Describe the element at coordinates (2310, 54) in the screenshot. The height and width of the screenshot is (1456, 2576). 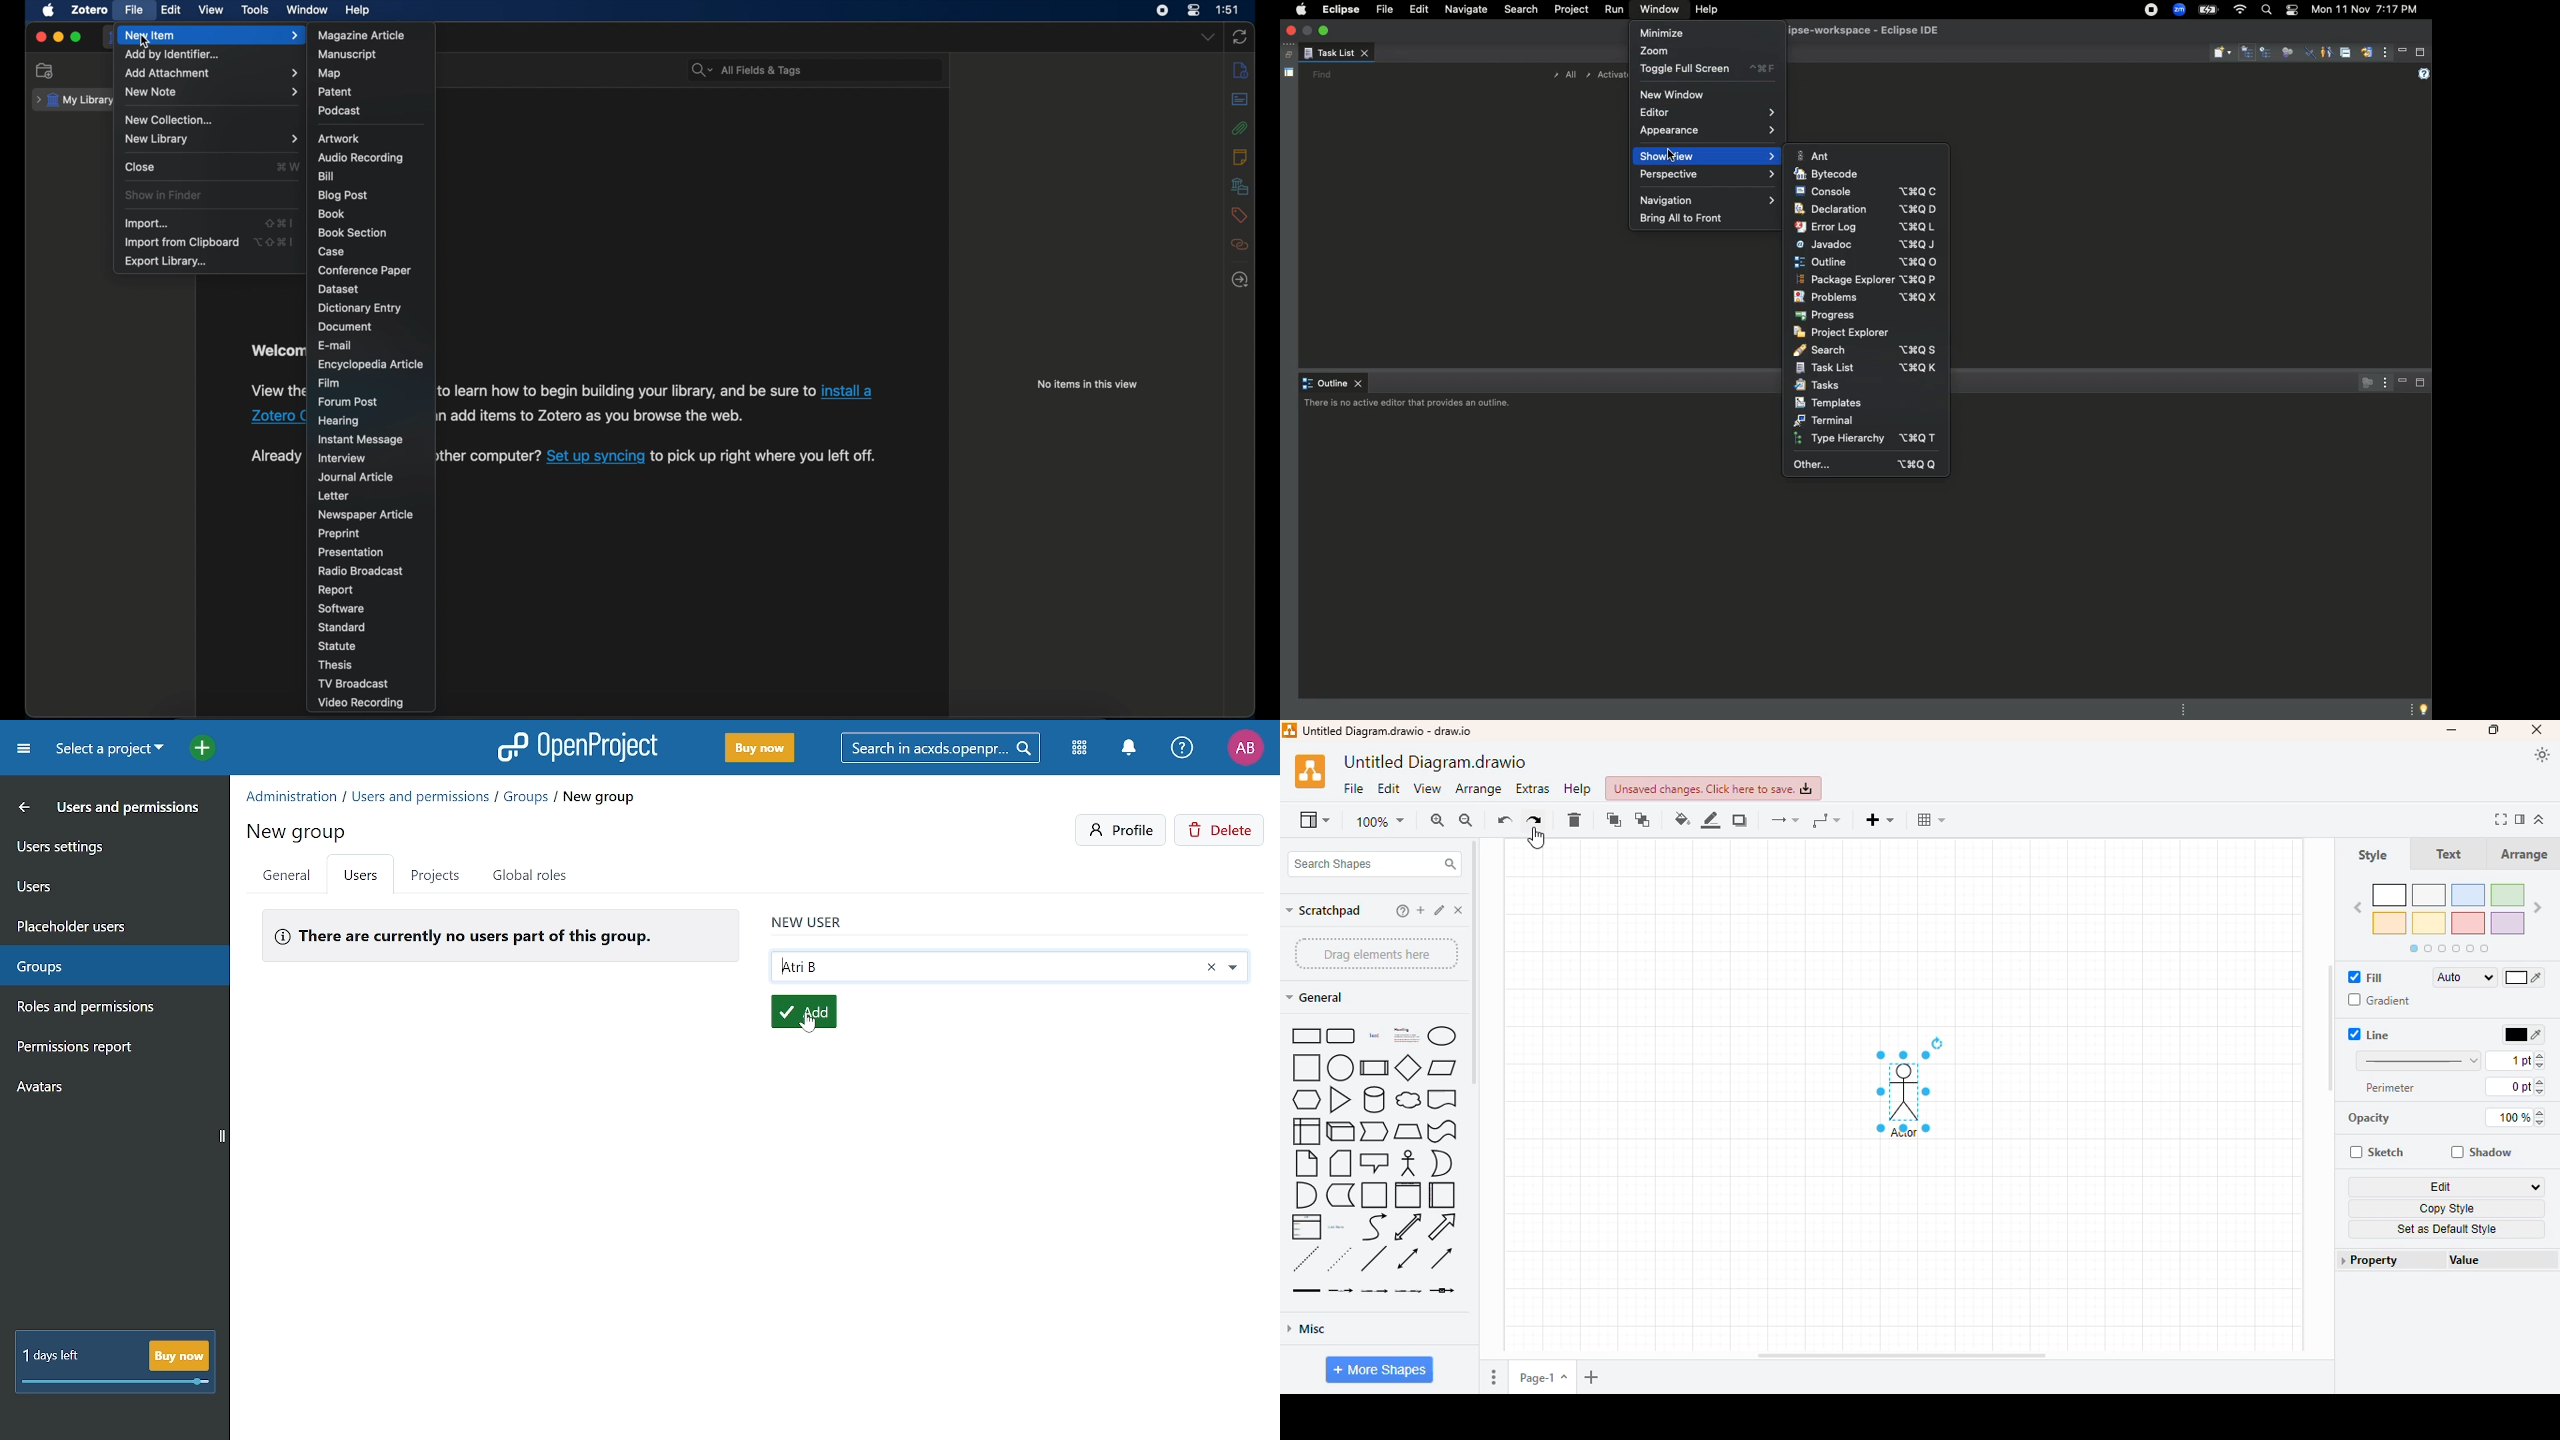
I see `Hide completed tasks` at that location.